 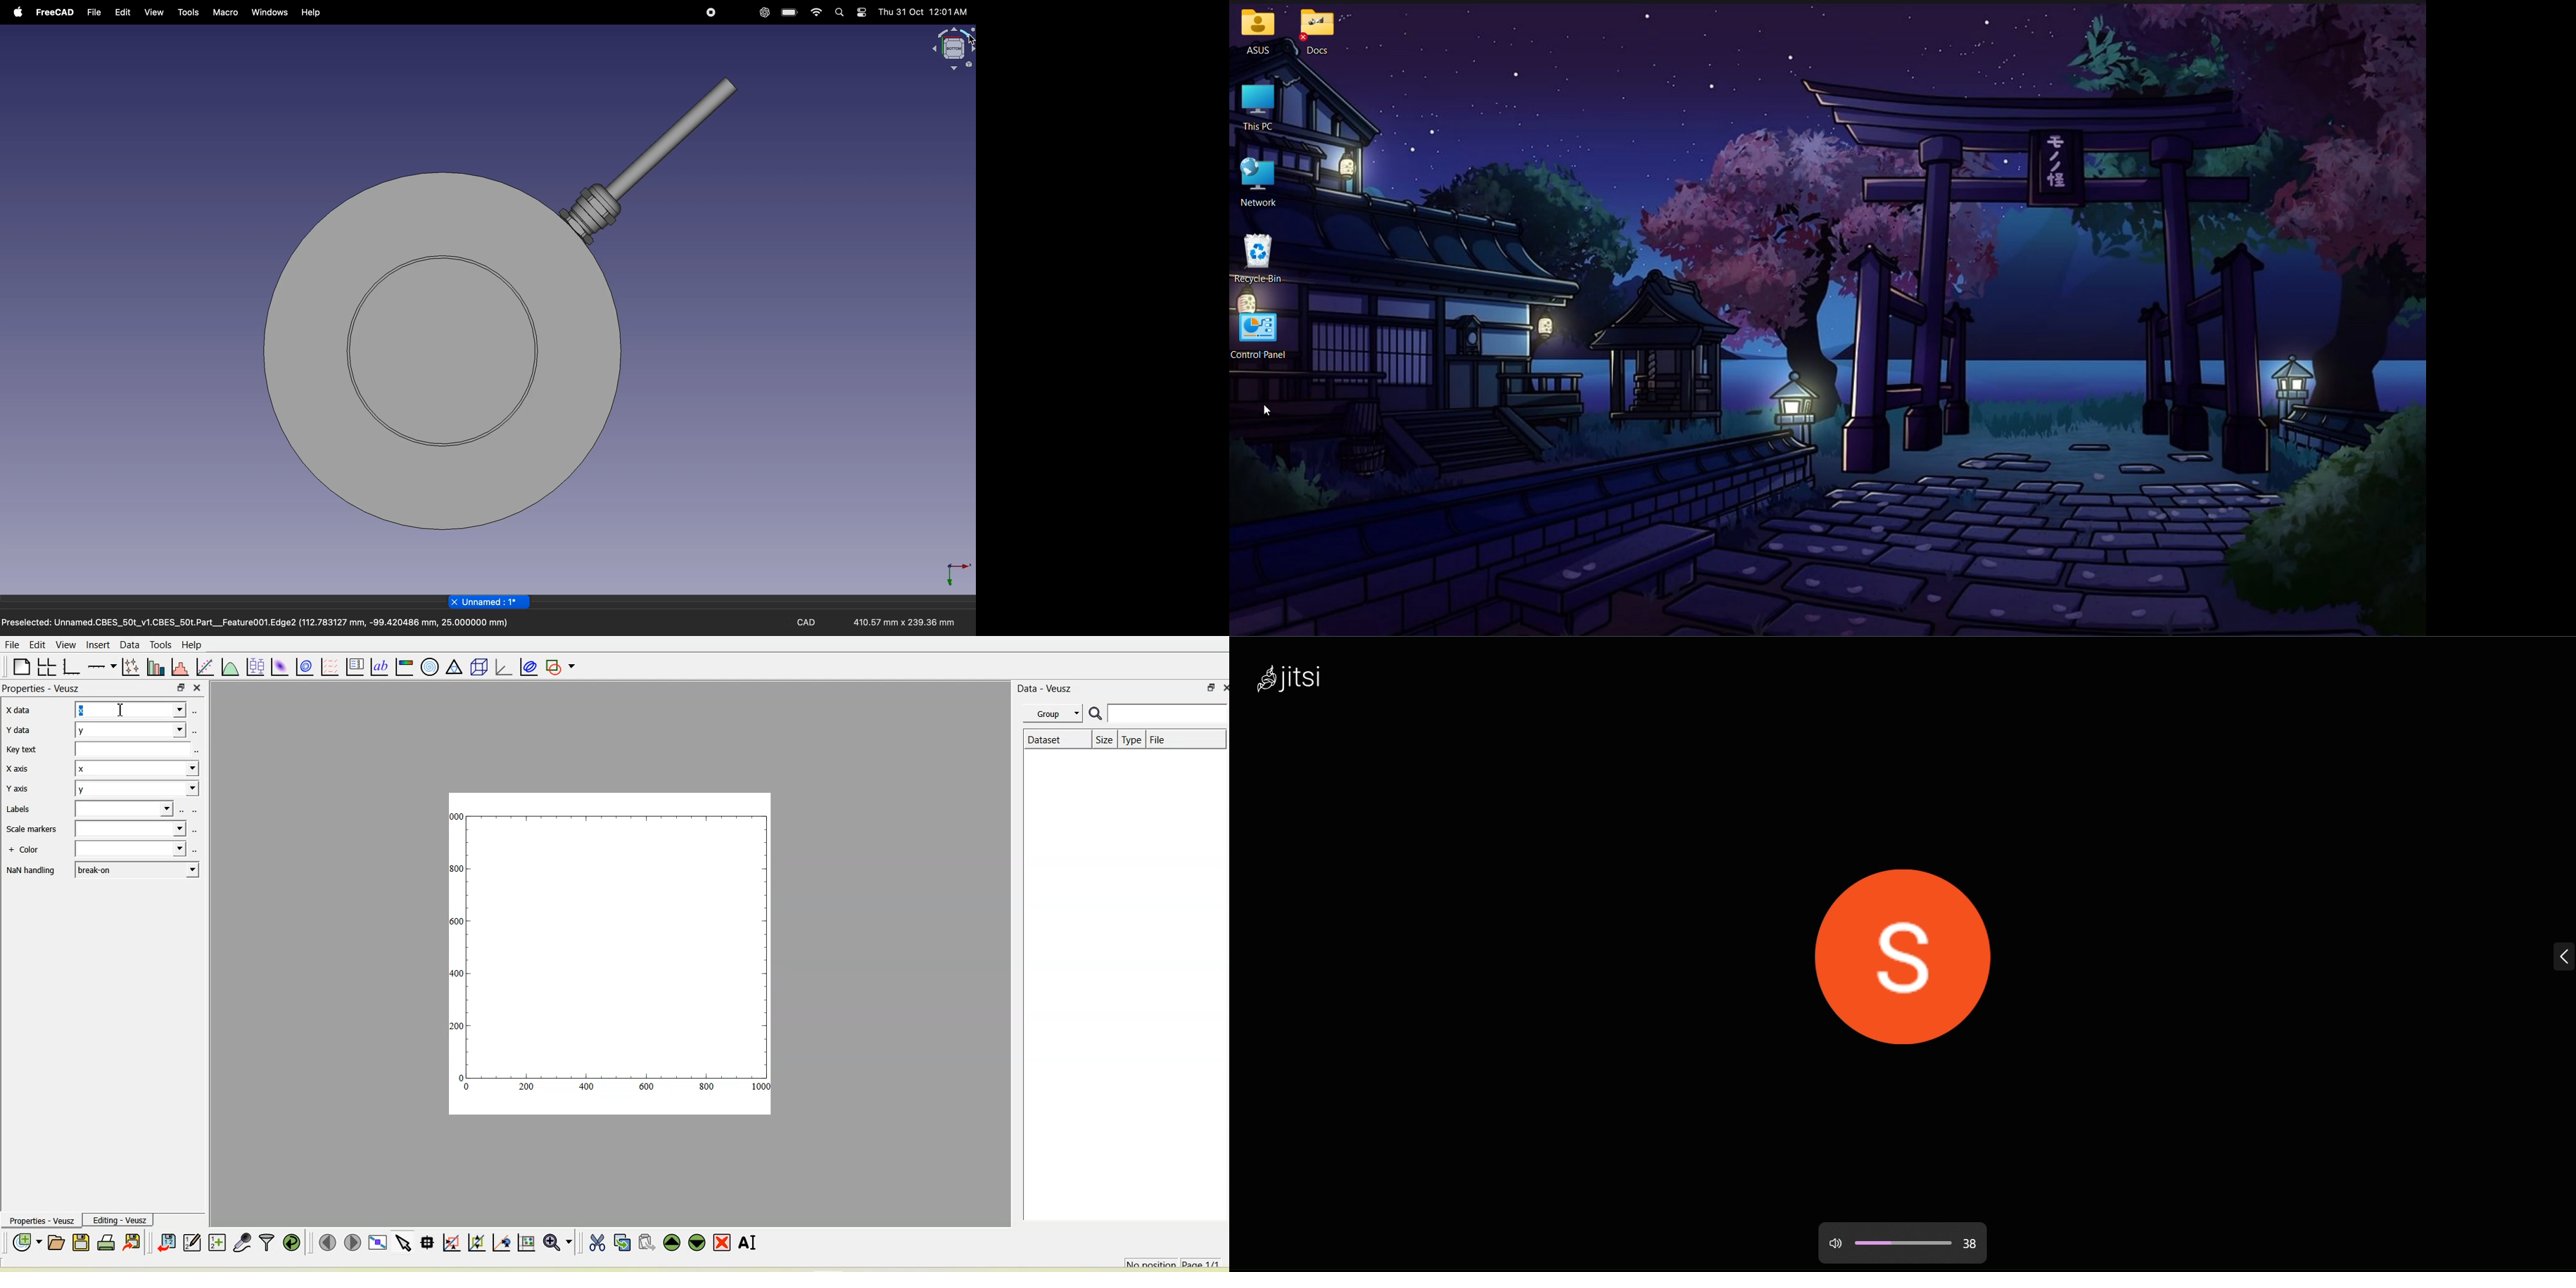 What do you see at coordinates (558, 1243) in the screenshot?
I see `Zoom functions menu` at bounding box center [558, 1243].